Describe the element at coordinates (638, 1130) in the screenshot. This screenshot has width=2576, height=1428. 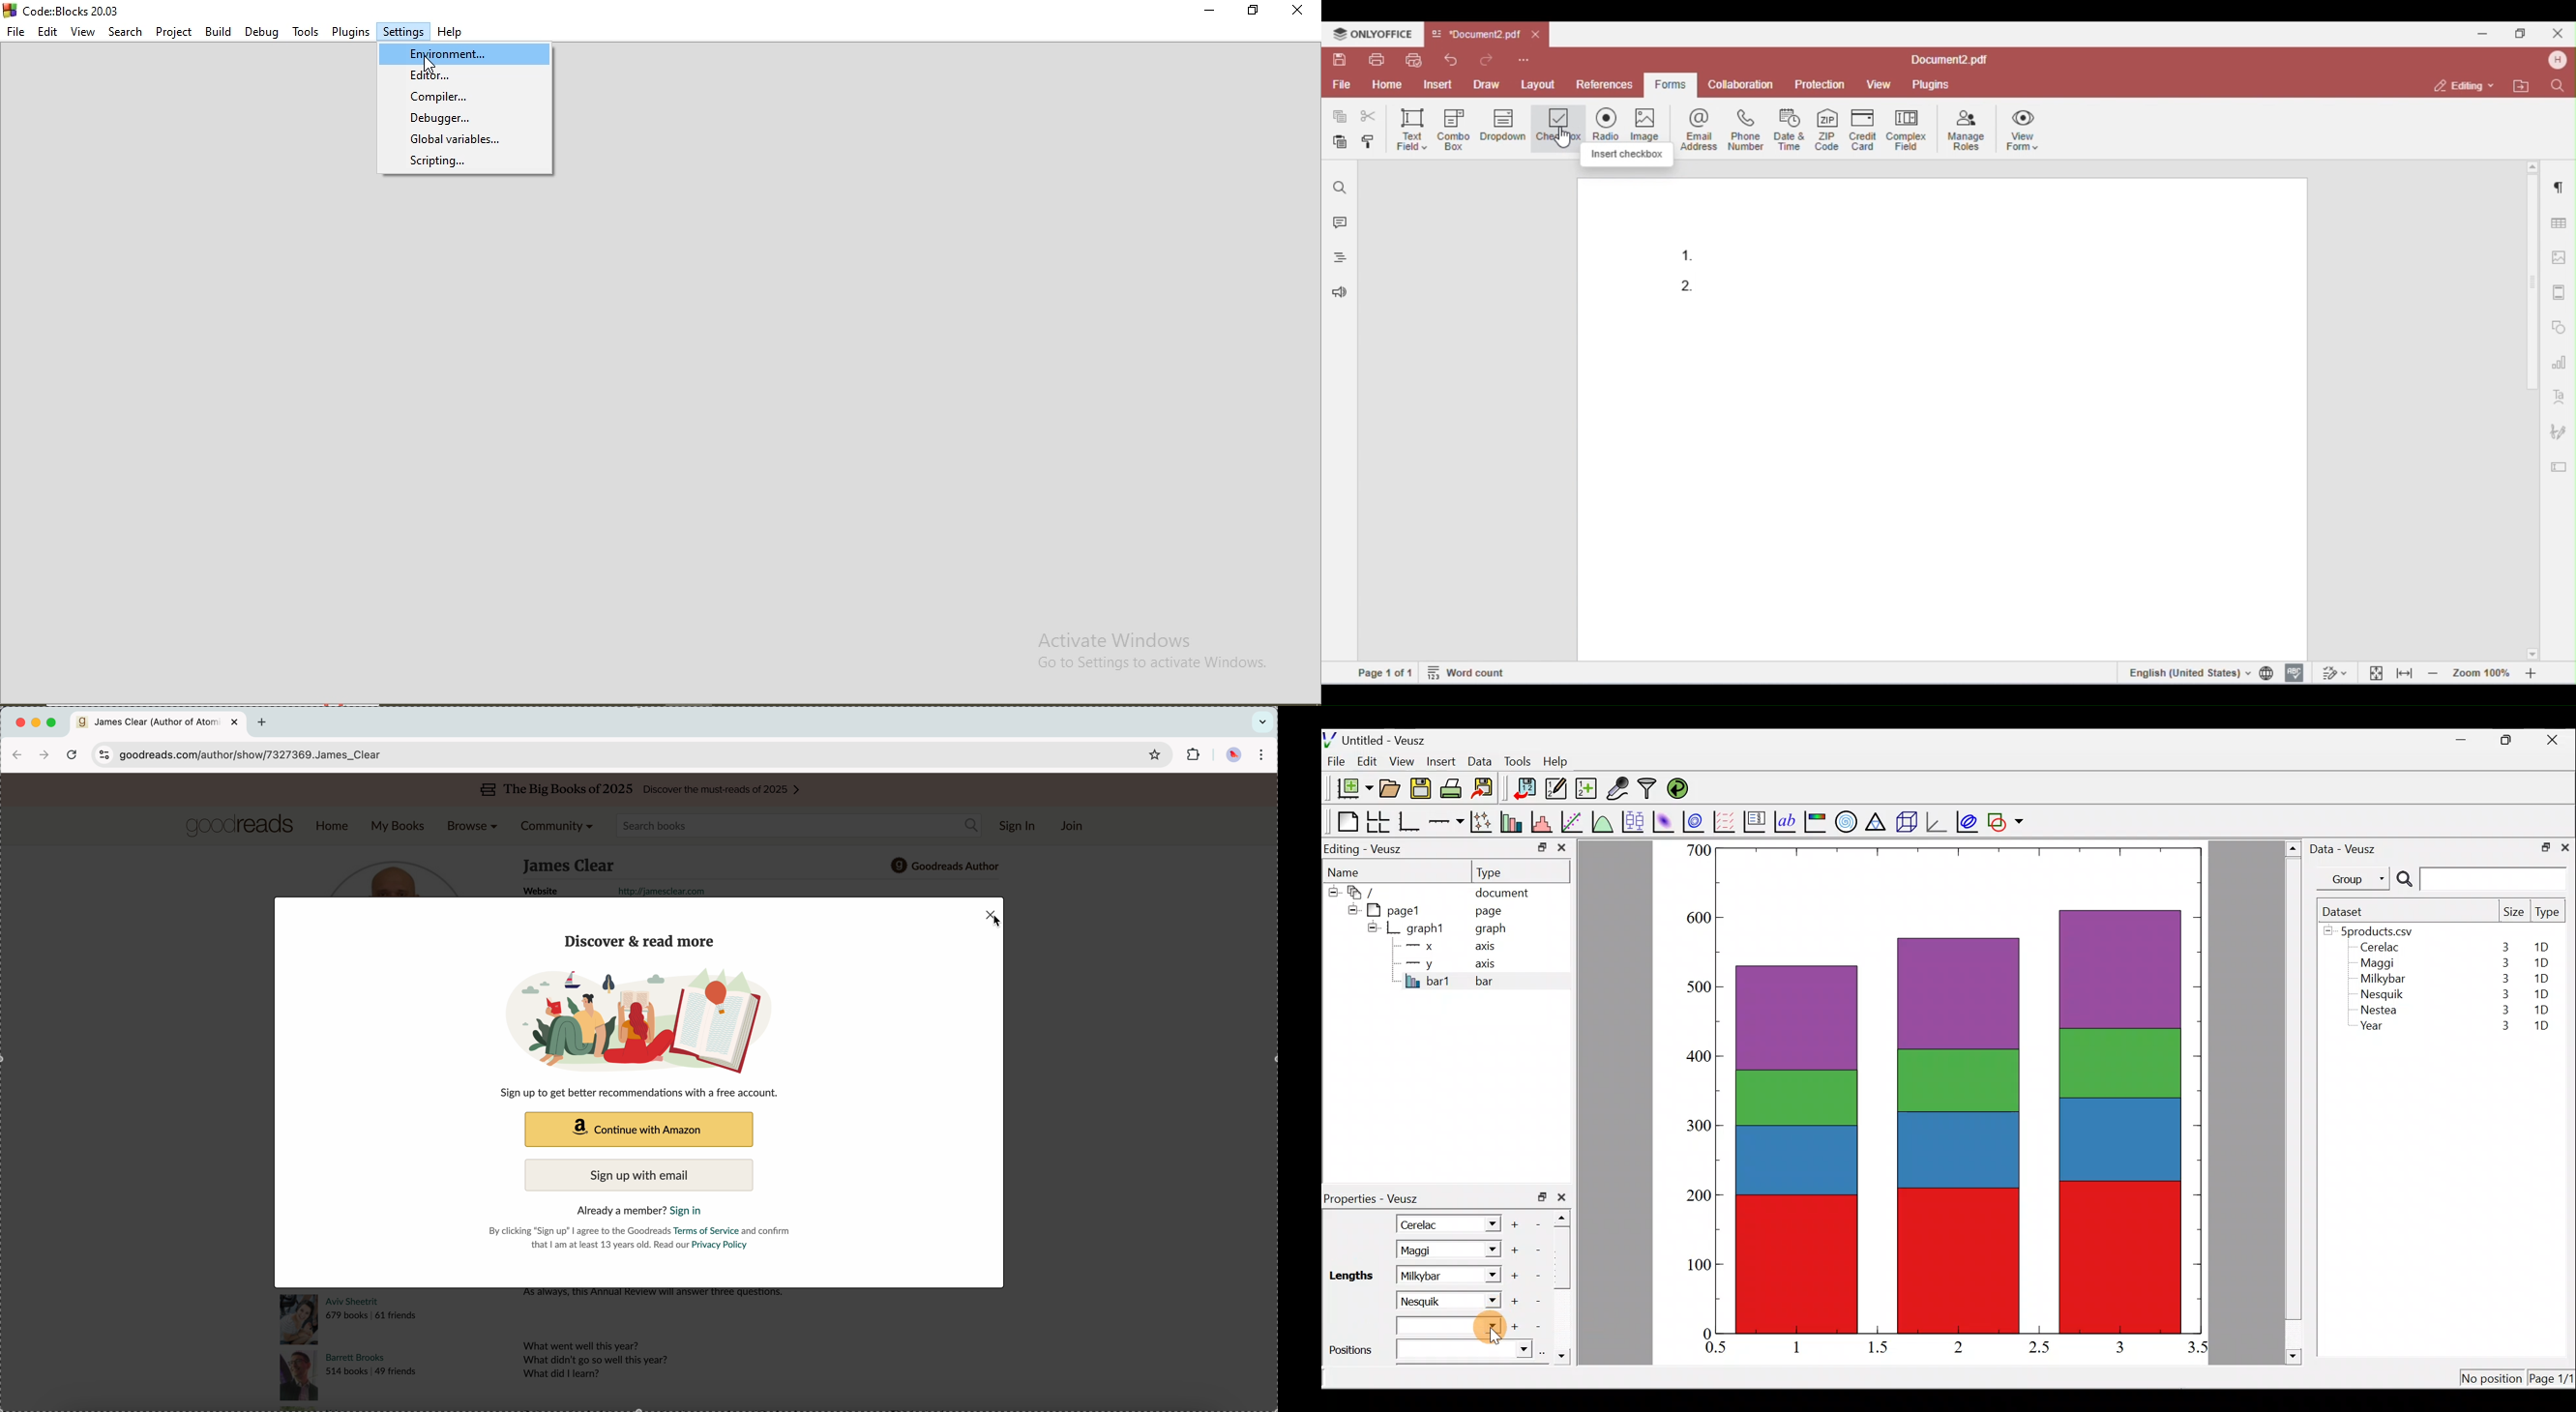
I see `continue with Amazon` at that location.